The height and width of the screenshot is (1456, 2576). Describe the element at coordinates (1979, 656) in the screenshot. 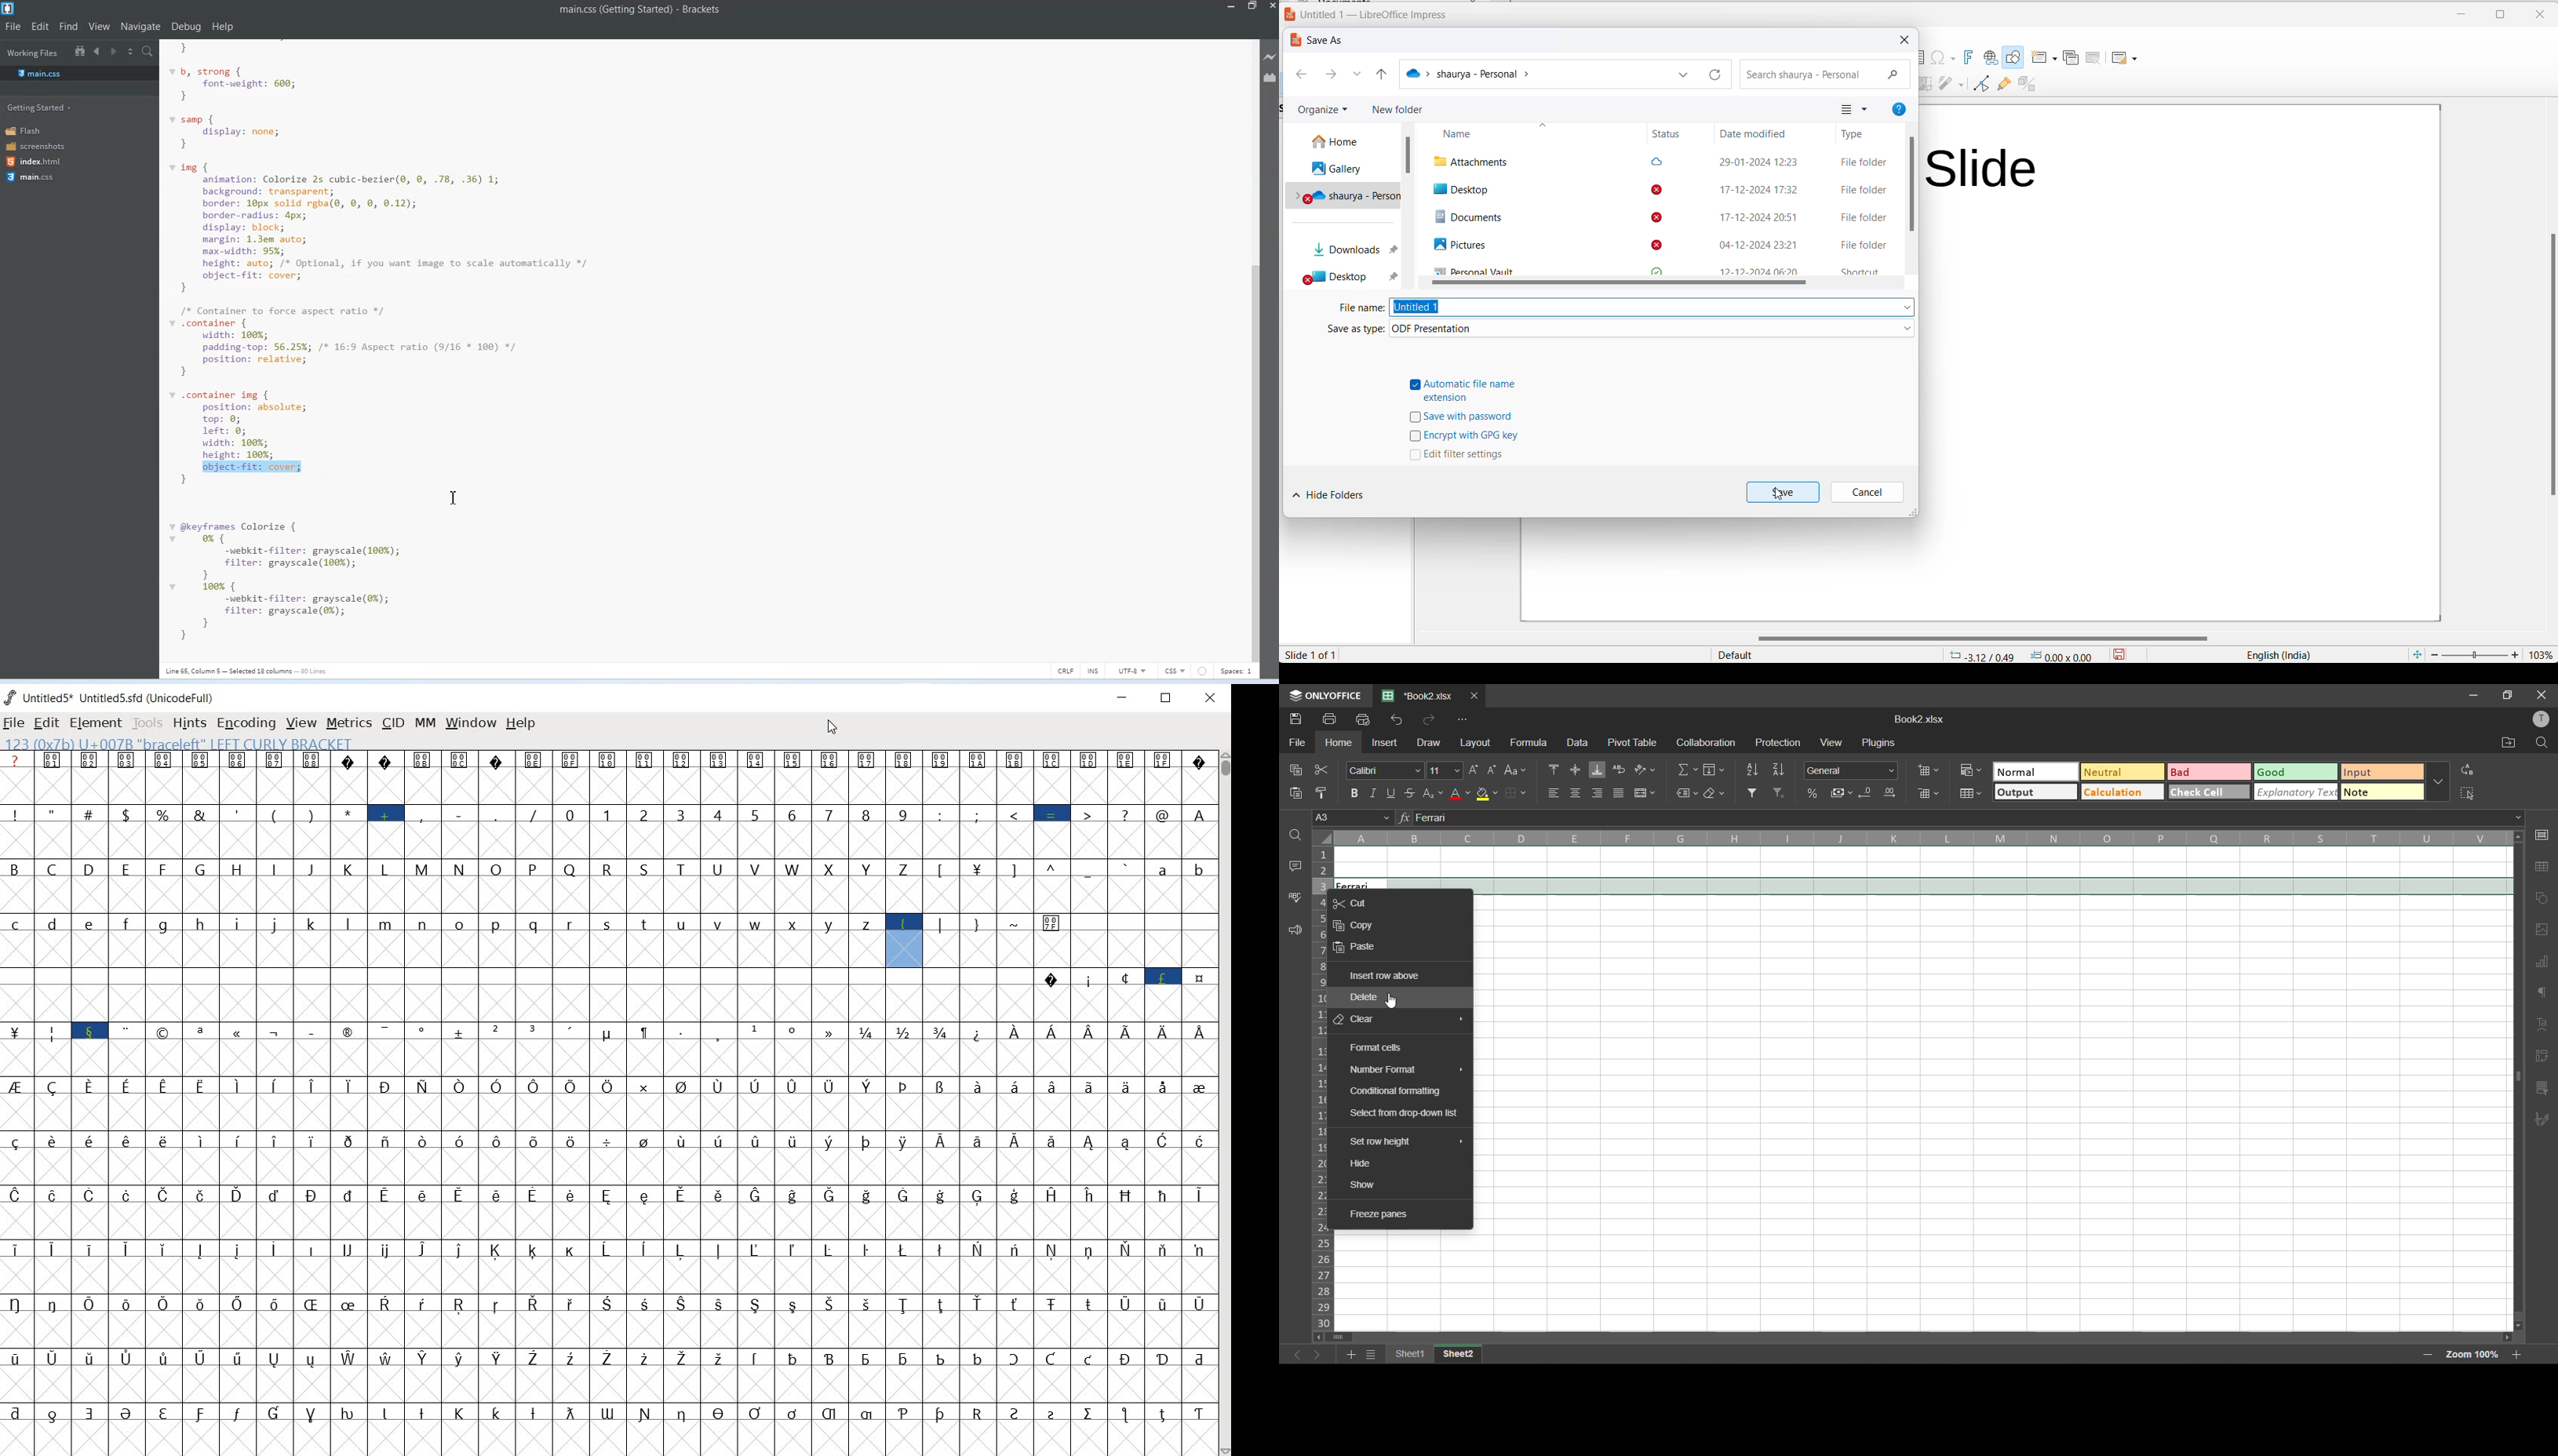

I see `cursor location: -1.312 7/049` at that location.